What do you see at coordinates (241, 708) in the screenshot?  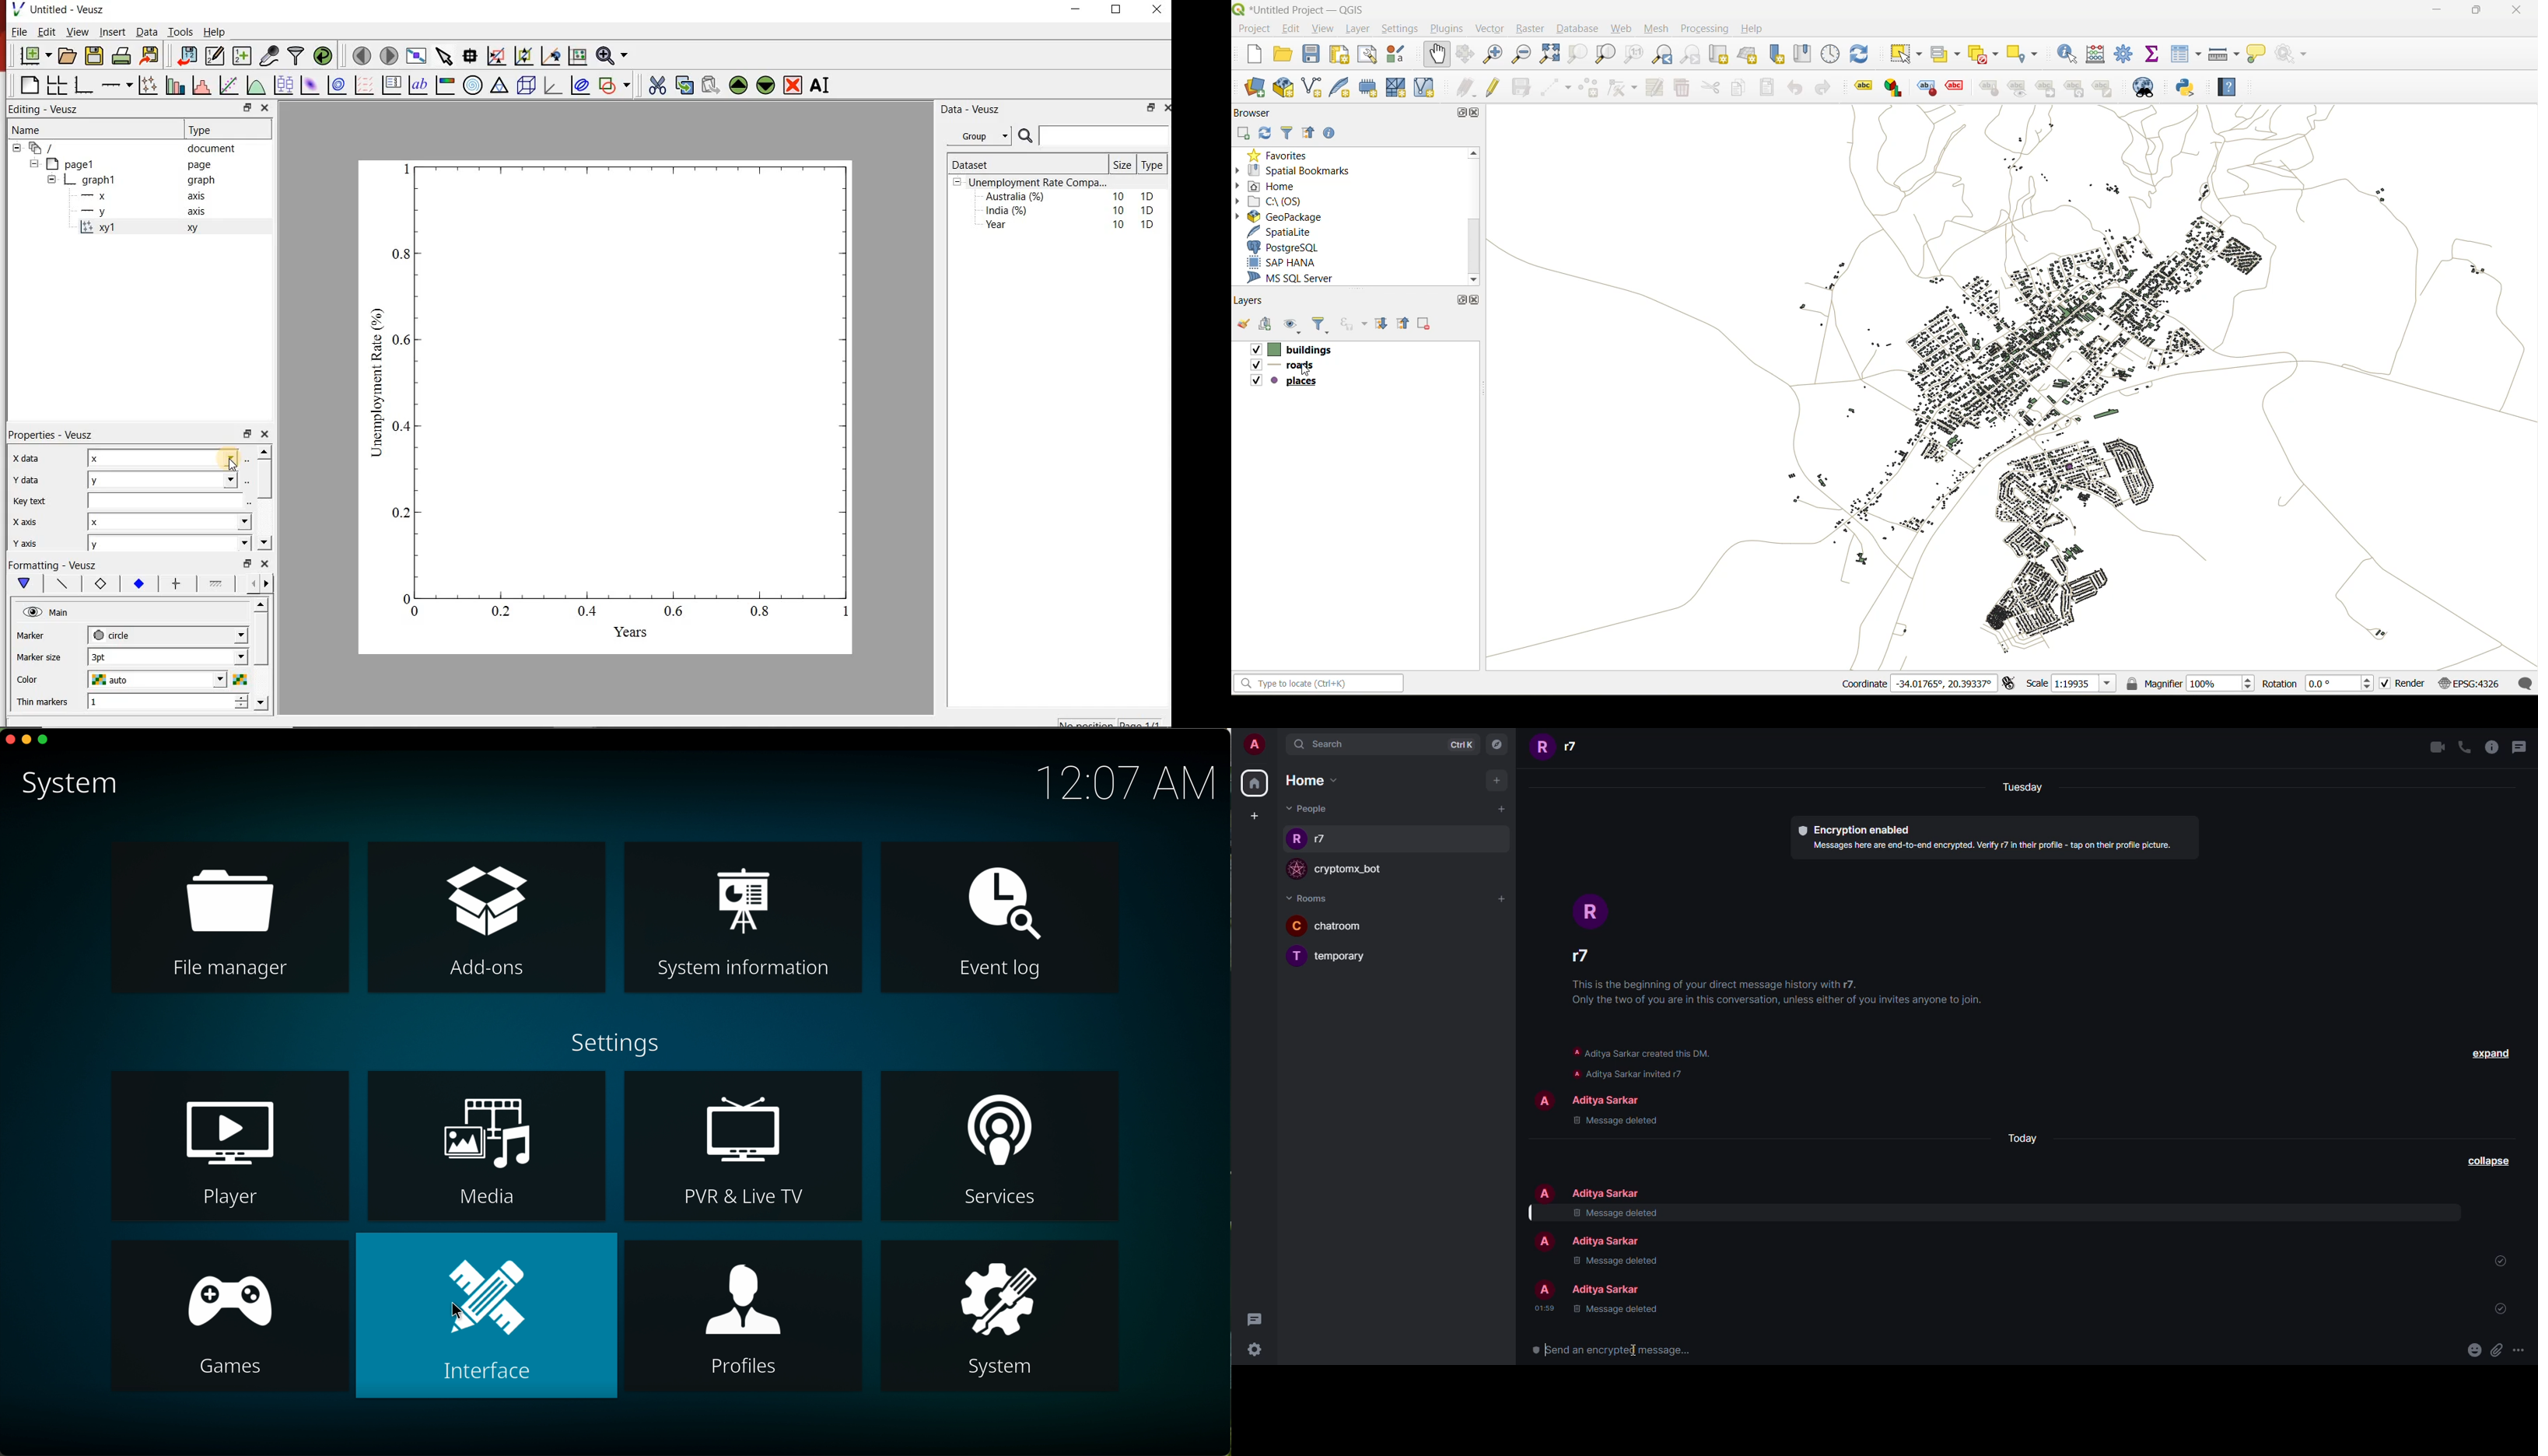 I see `decrease` at bounding box center [241, 708].